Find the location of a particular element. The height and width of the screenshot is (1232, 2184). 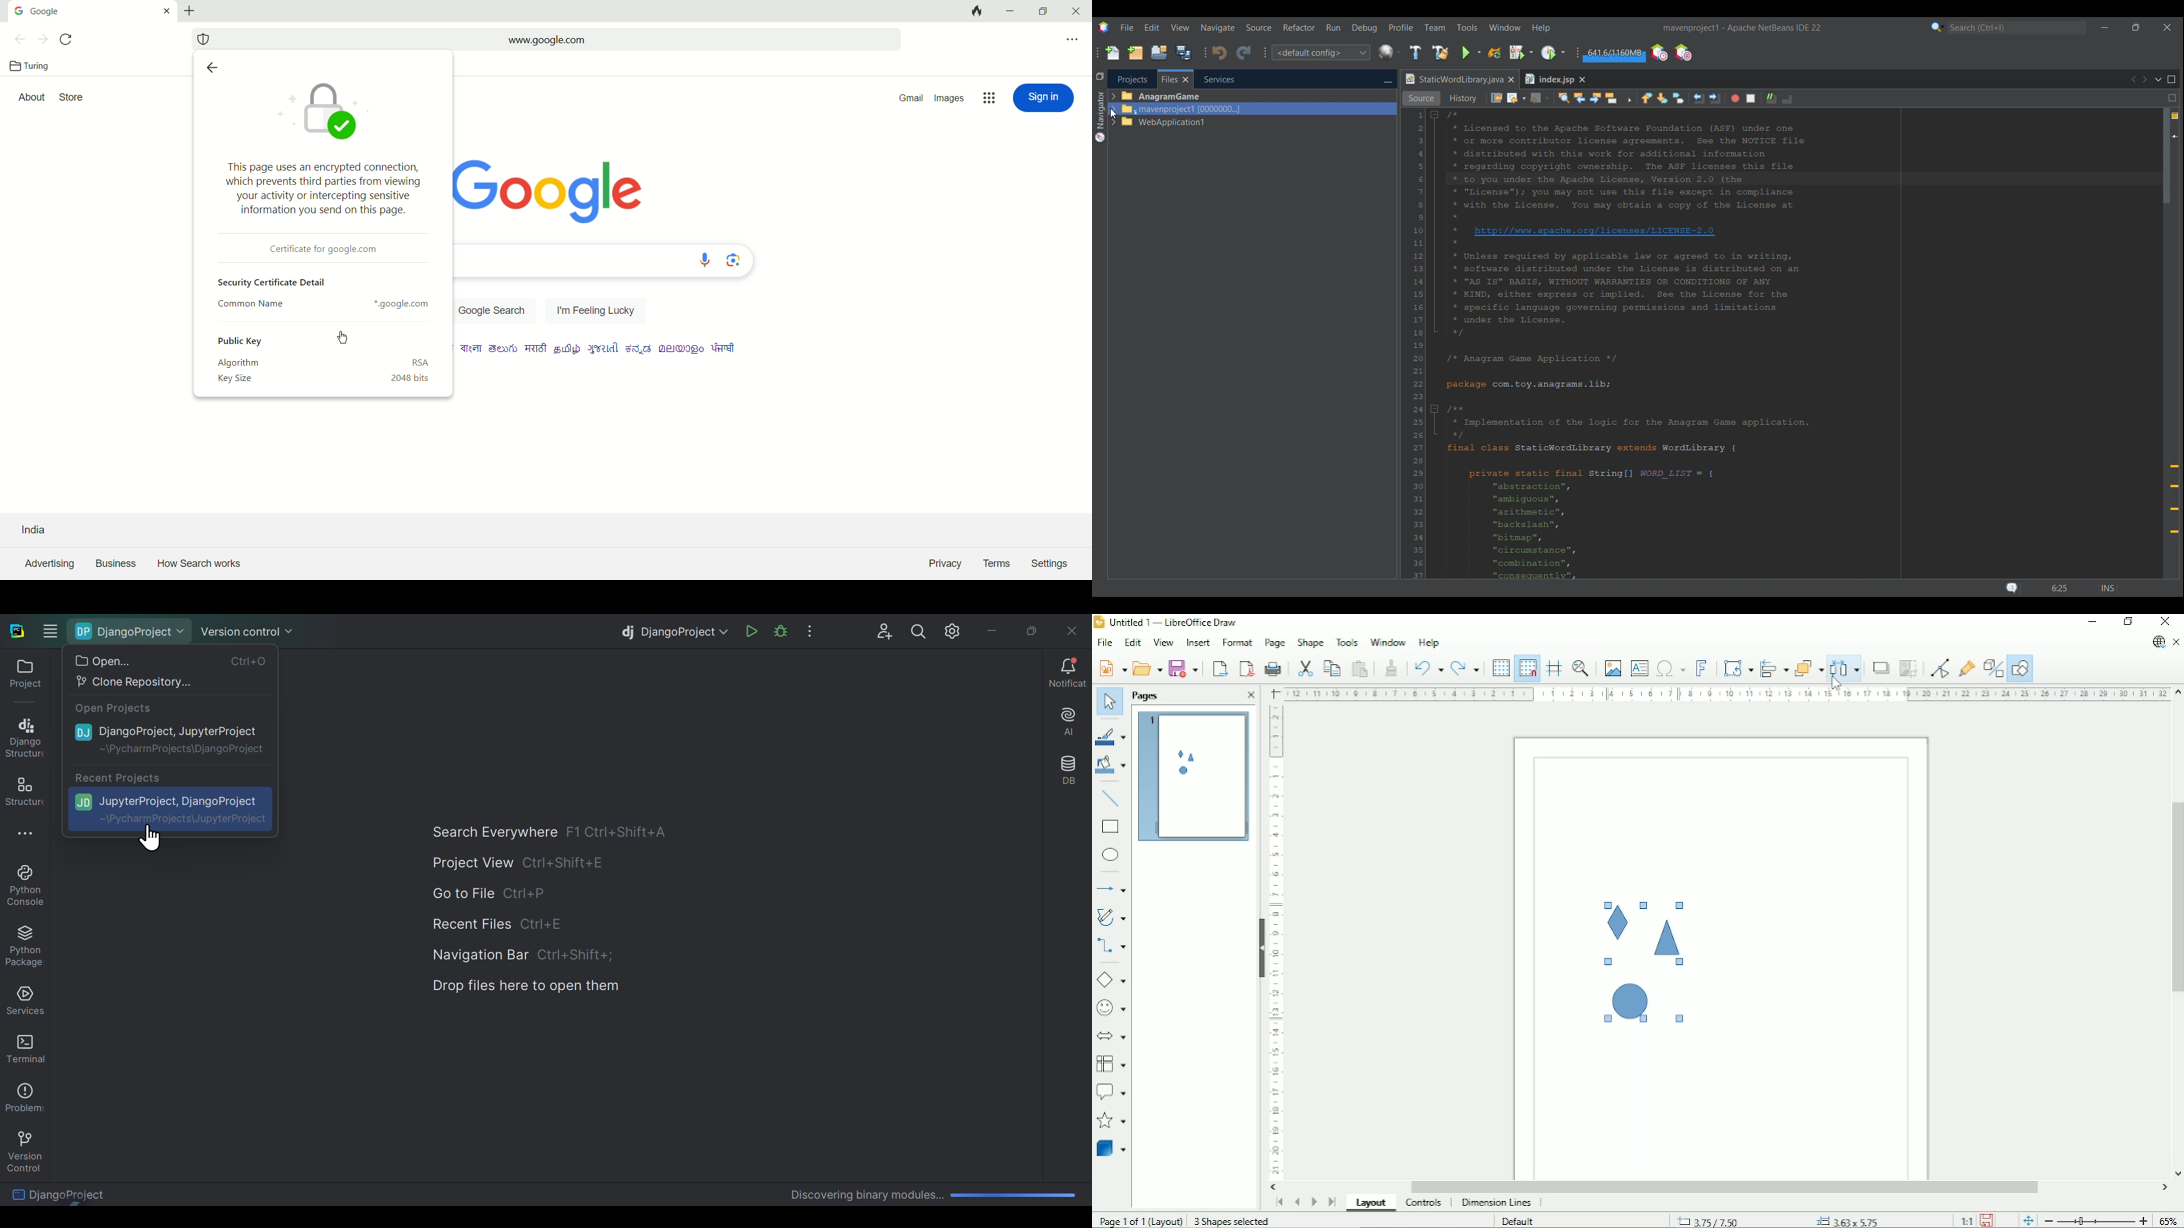

Zoom factor is located at coordinates (2169, 1219).